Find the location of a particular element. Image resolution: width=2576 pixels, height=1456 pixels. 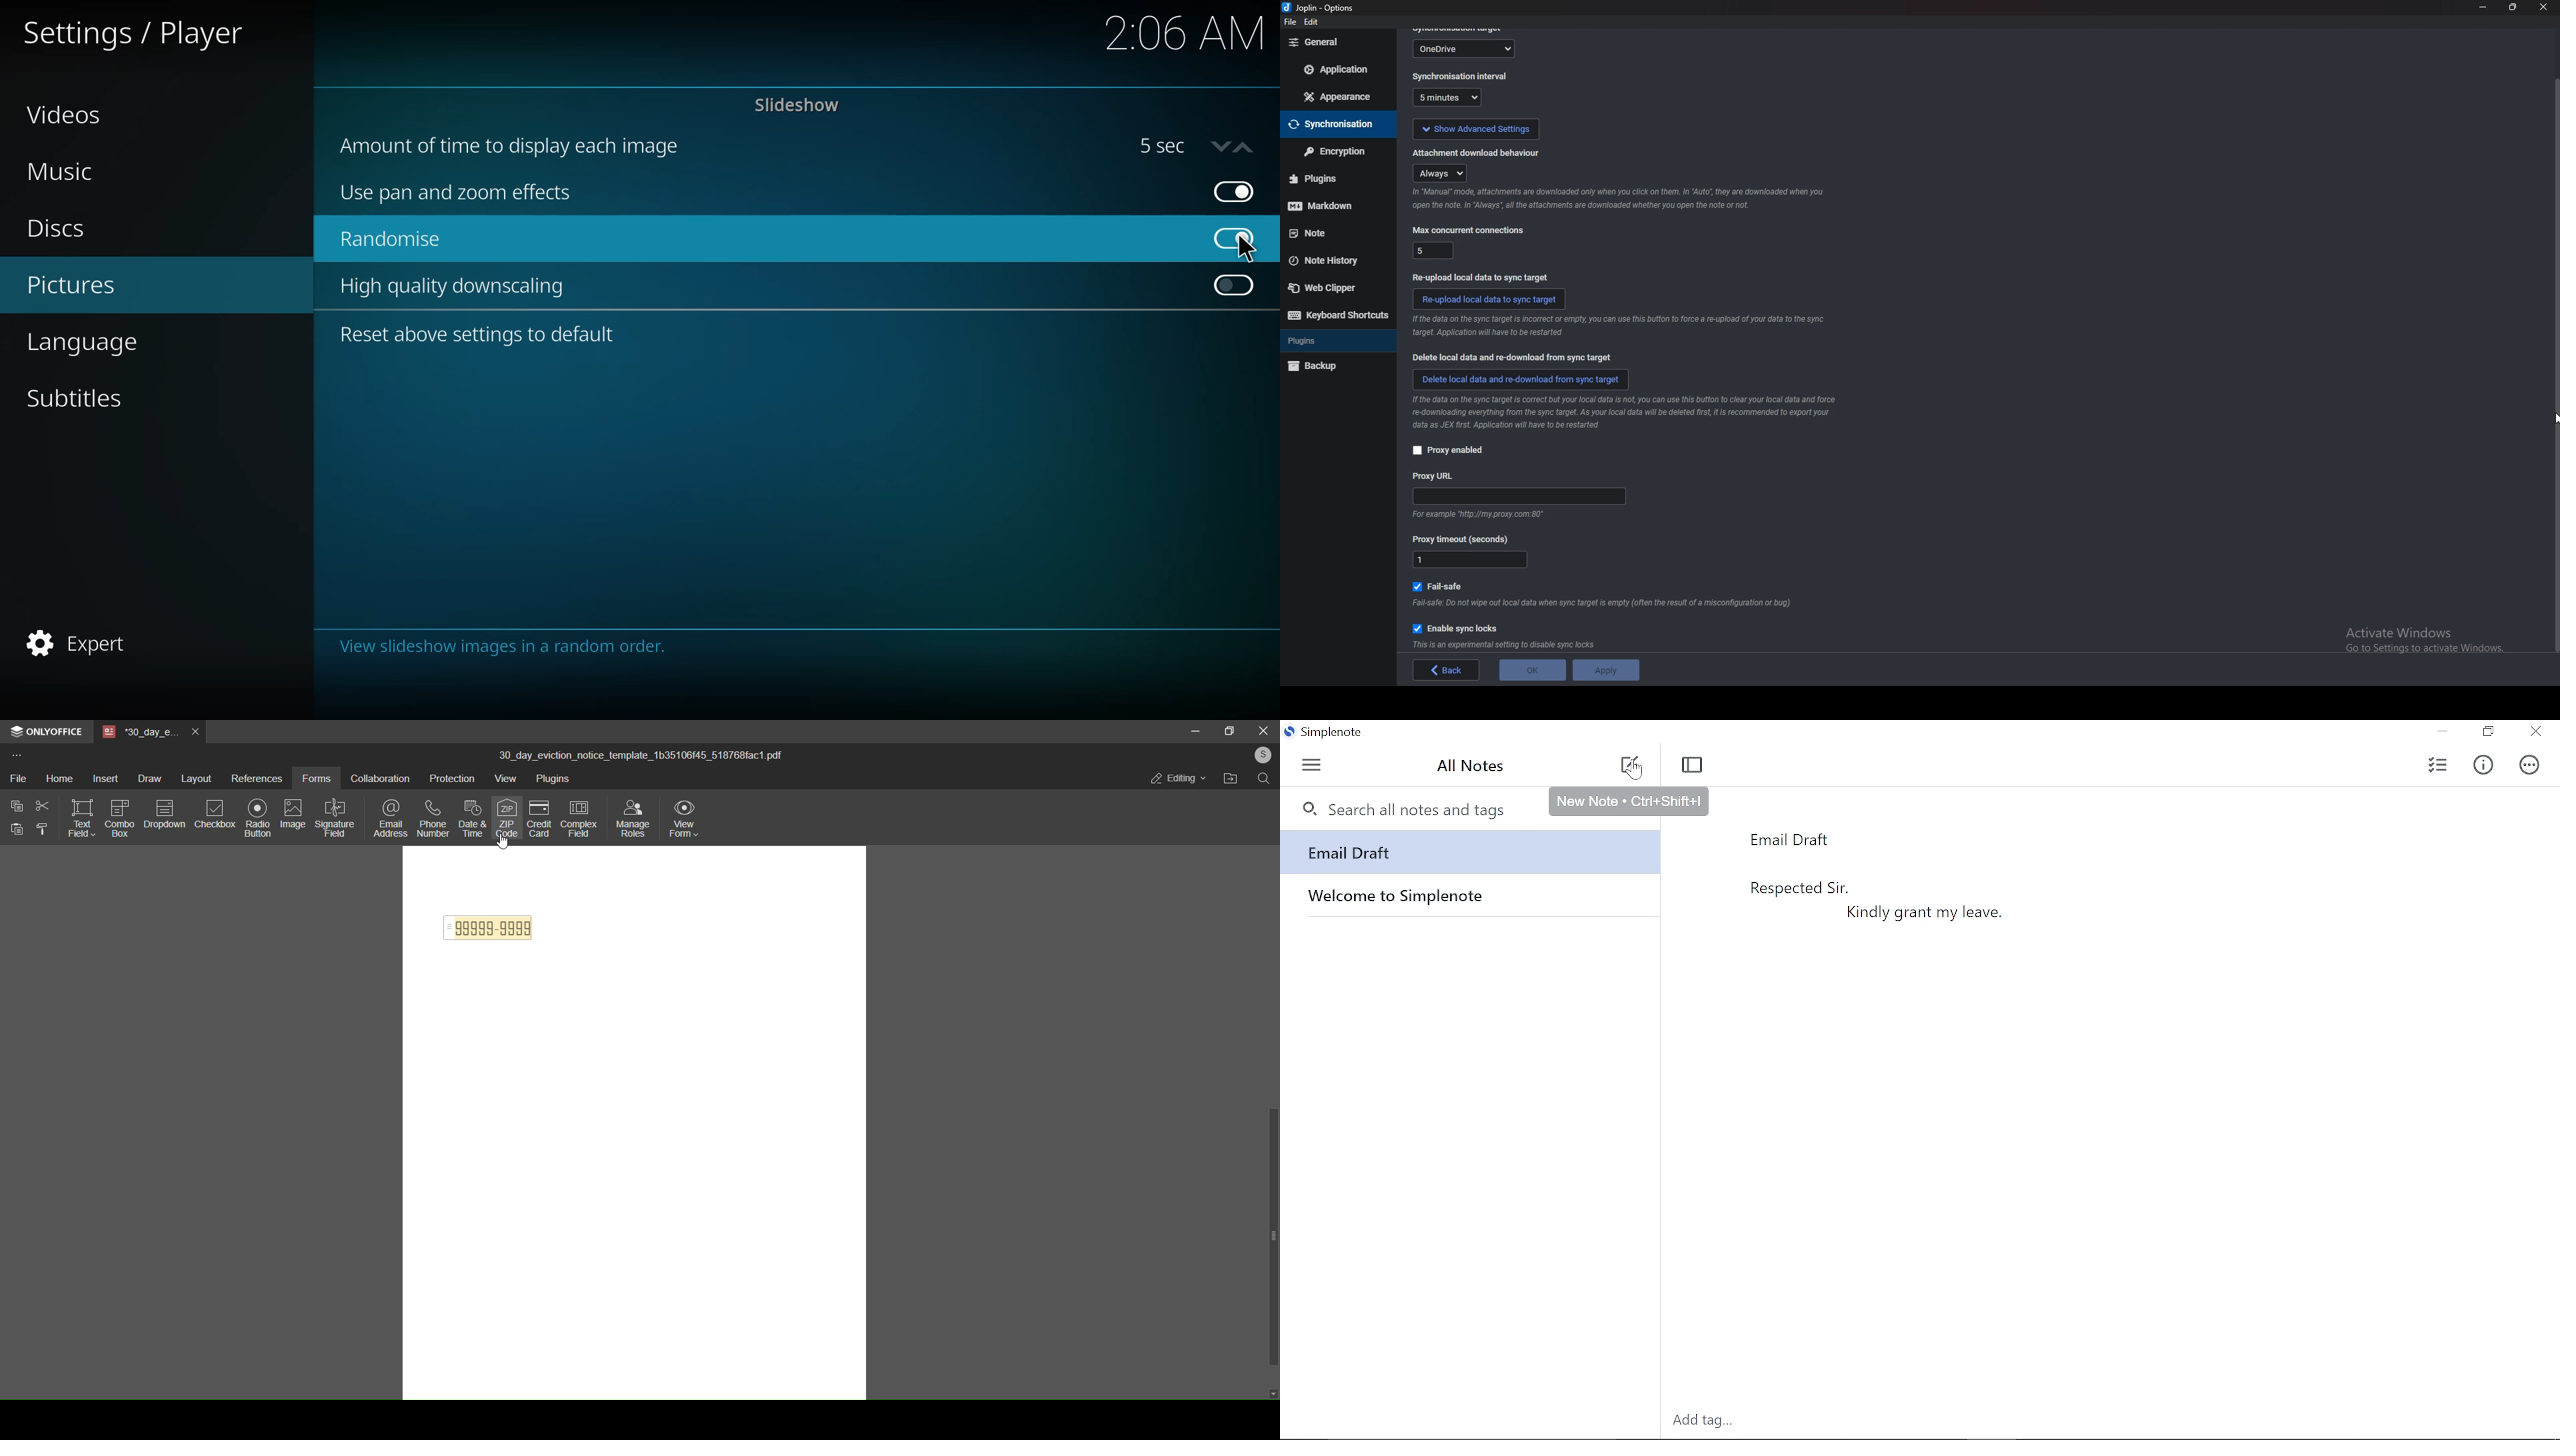

Search all notes and tags is located at coordinates (1405, 810).